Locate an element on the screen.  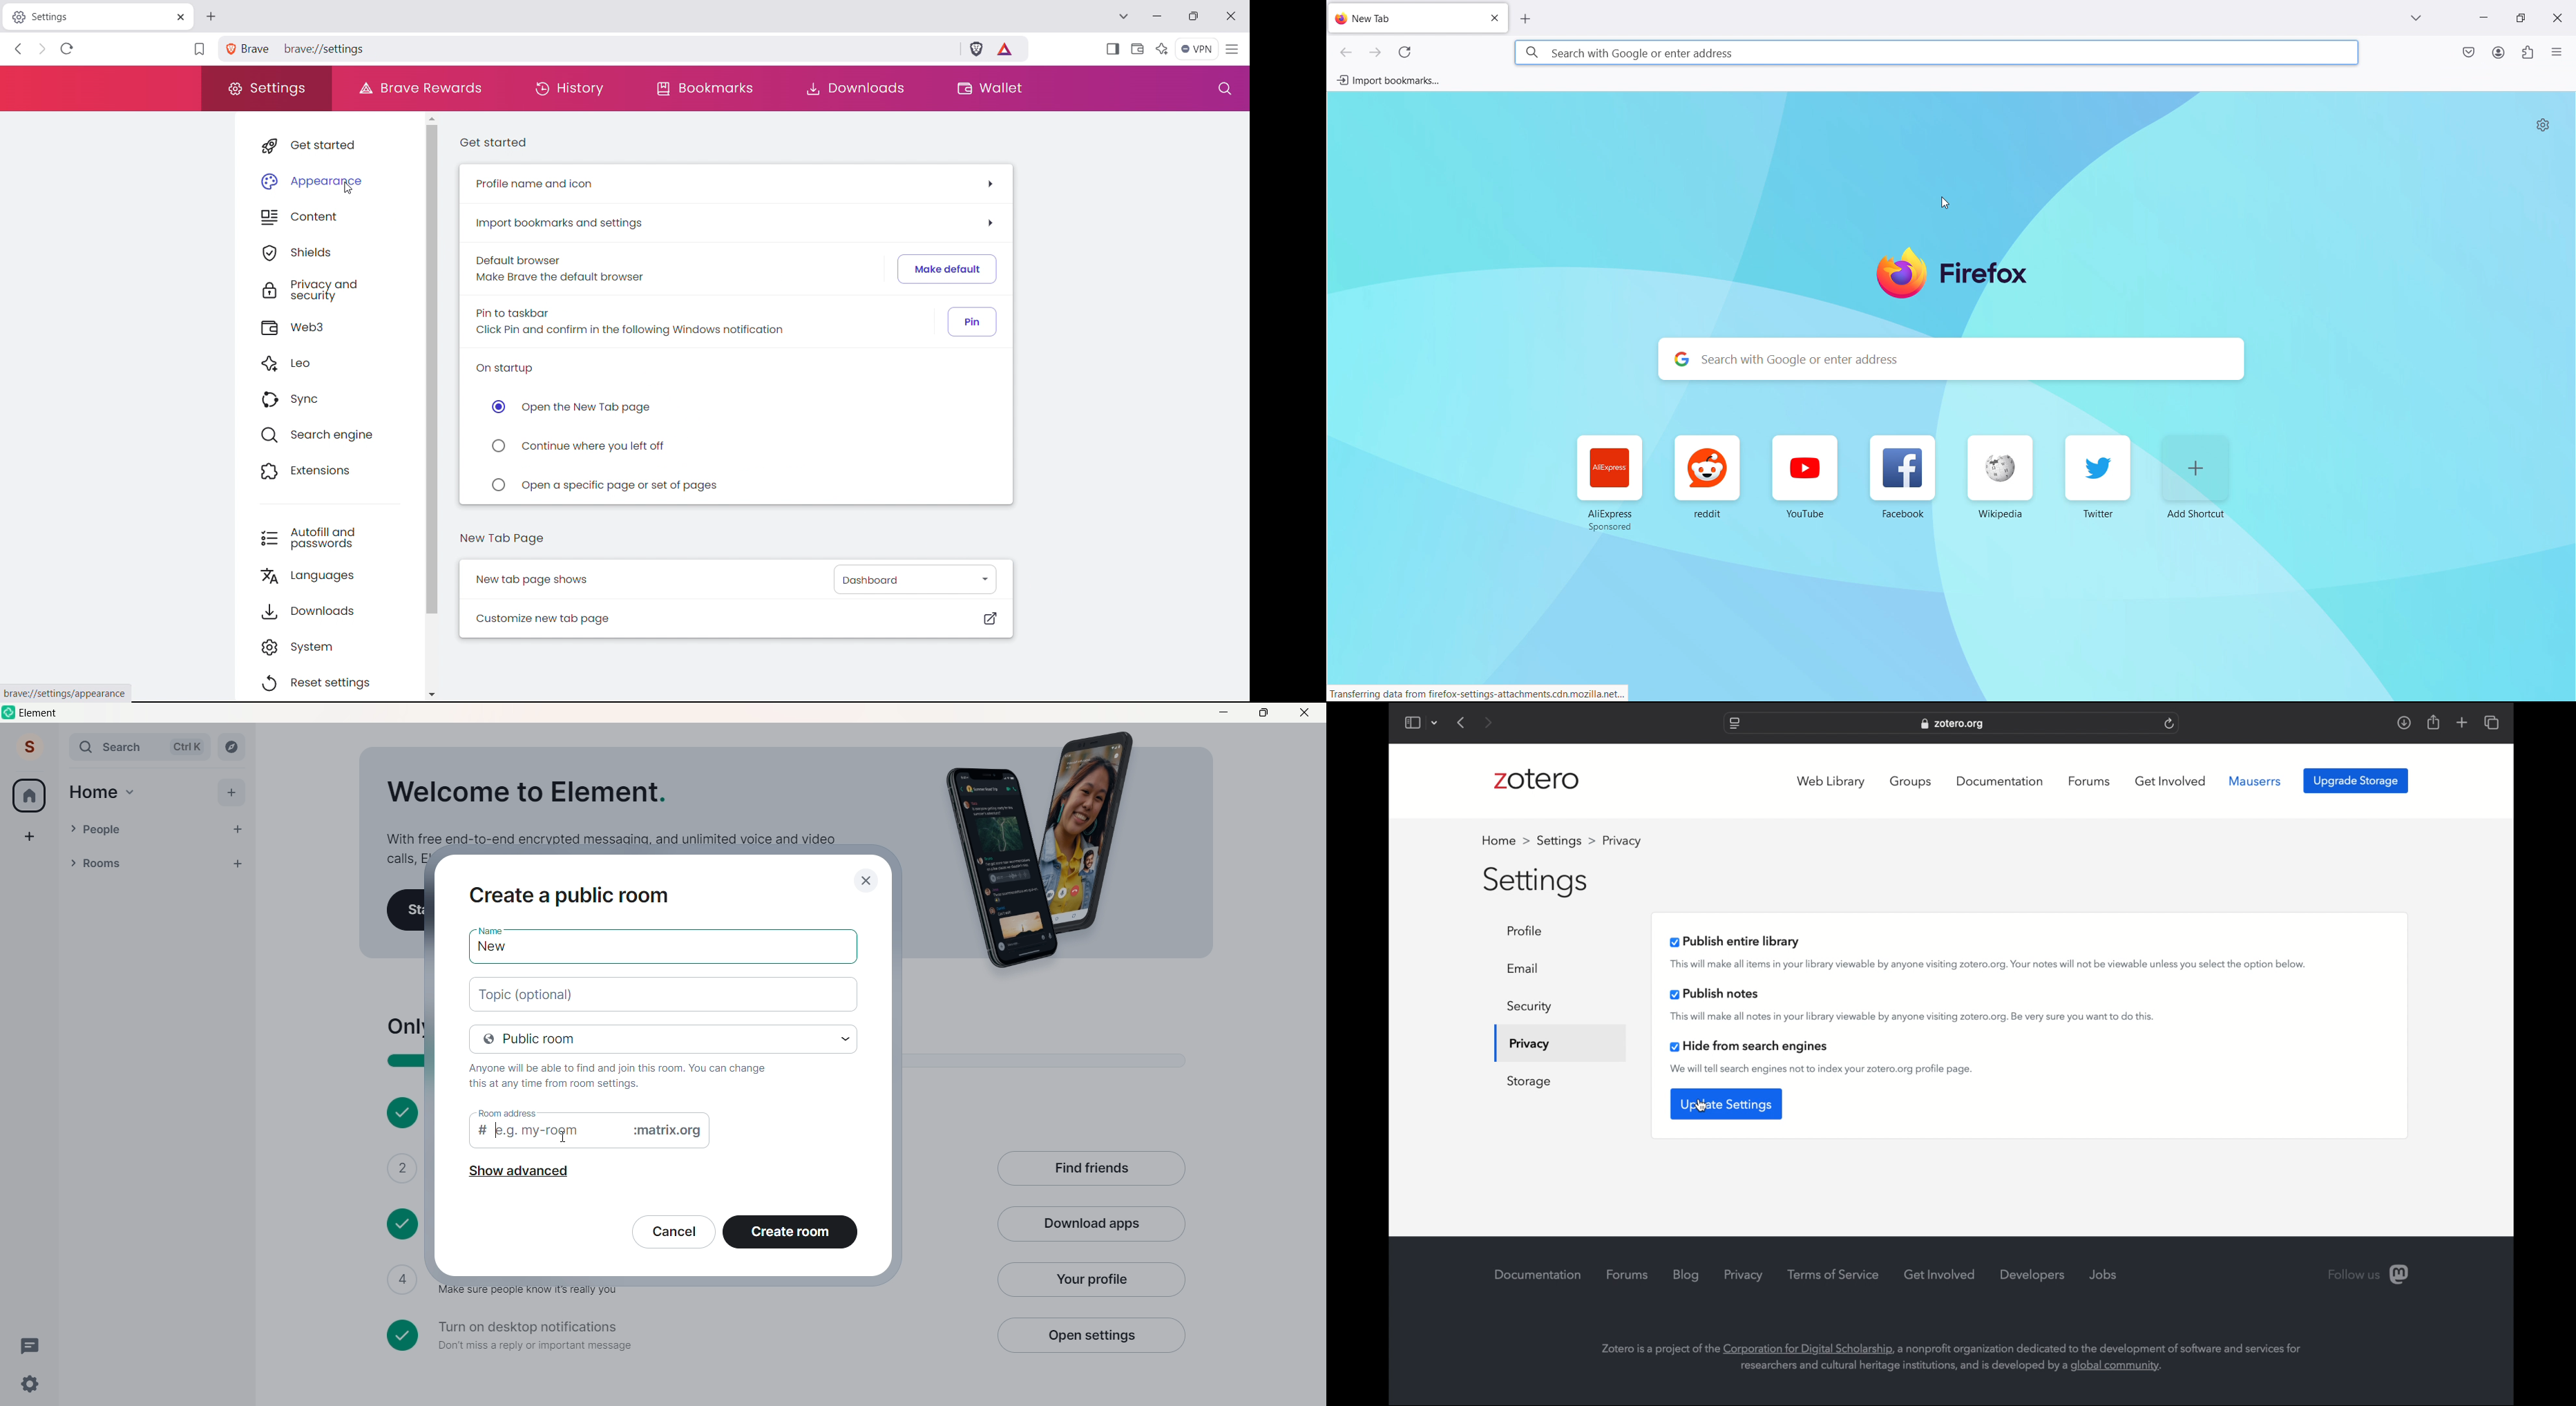
Logo is located at coordinates (10, 712).